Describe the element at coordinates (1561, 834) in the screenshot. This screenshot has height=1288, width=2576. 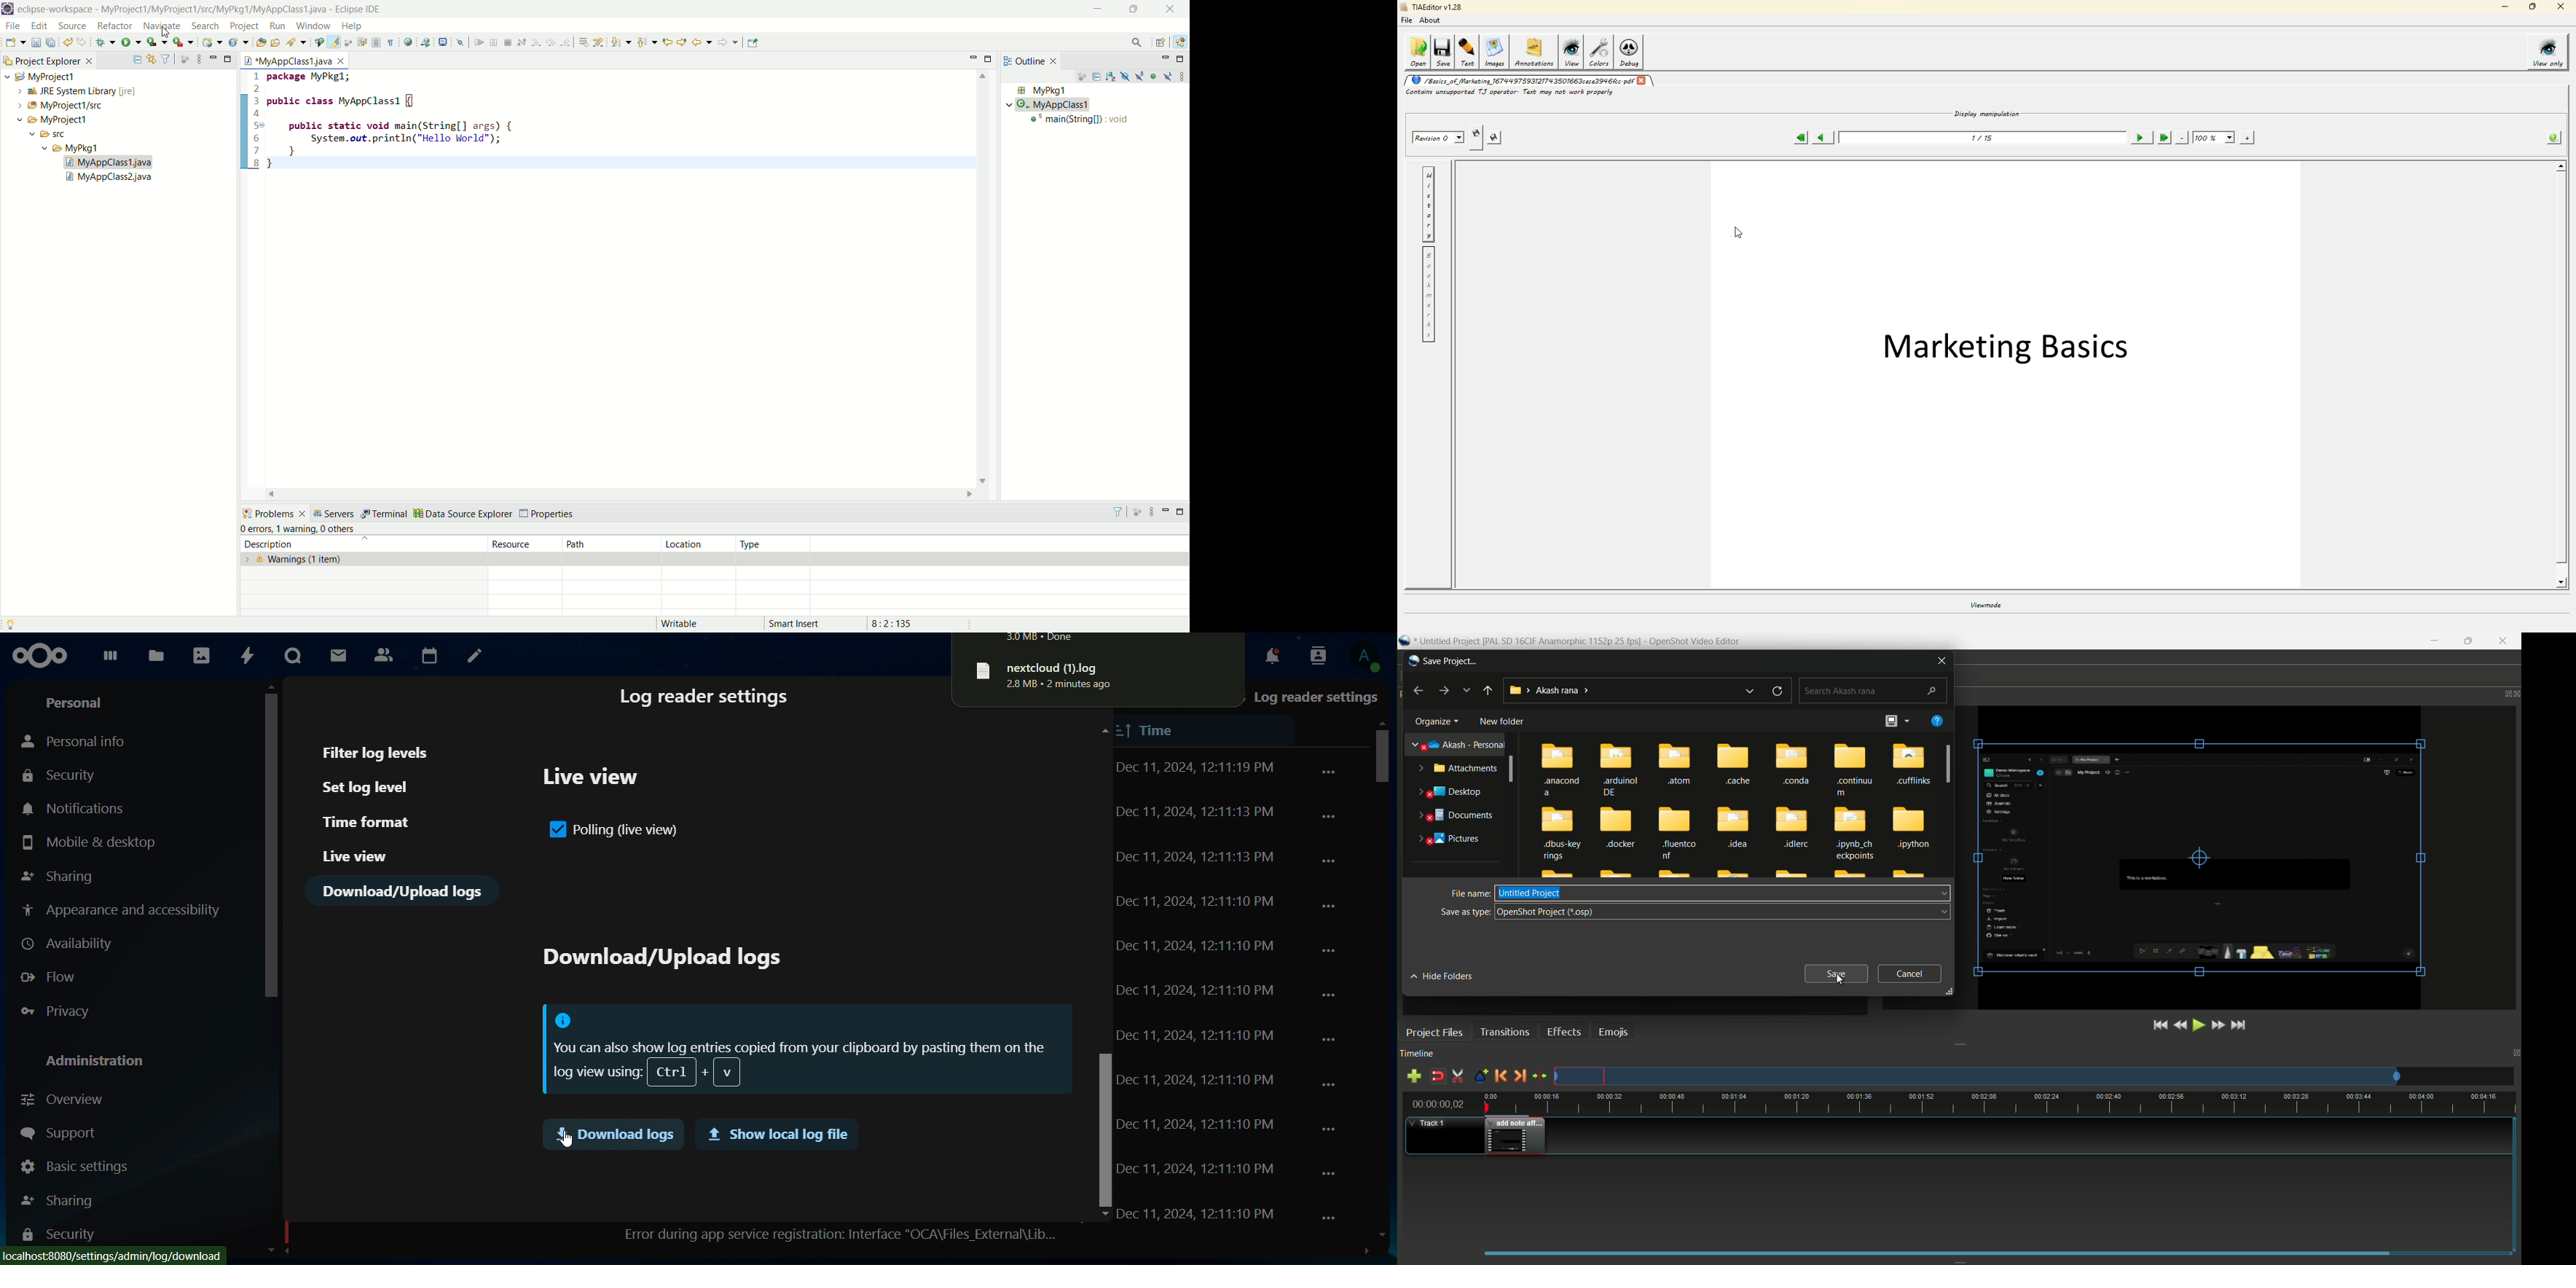
I see `.dbus-key
rings` at that location.